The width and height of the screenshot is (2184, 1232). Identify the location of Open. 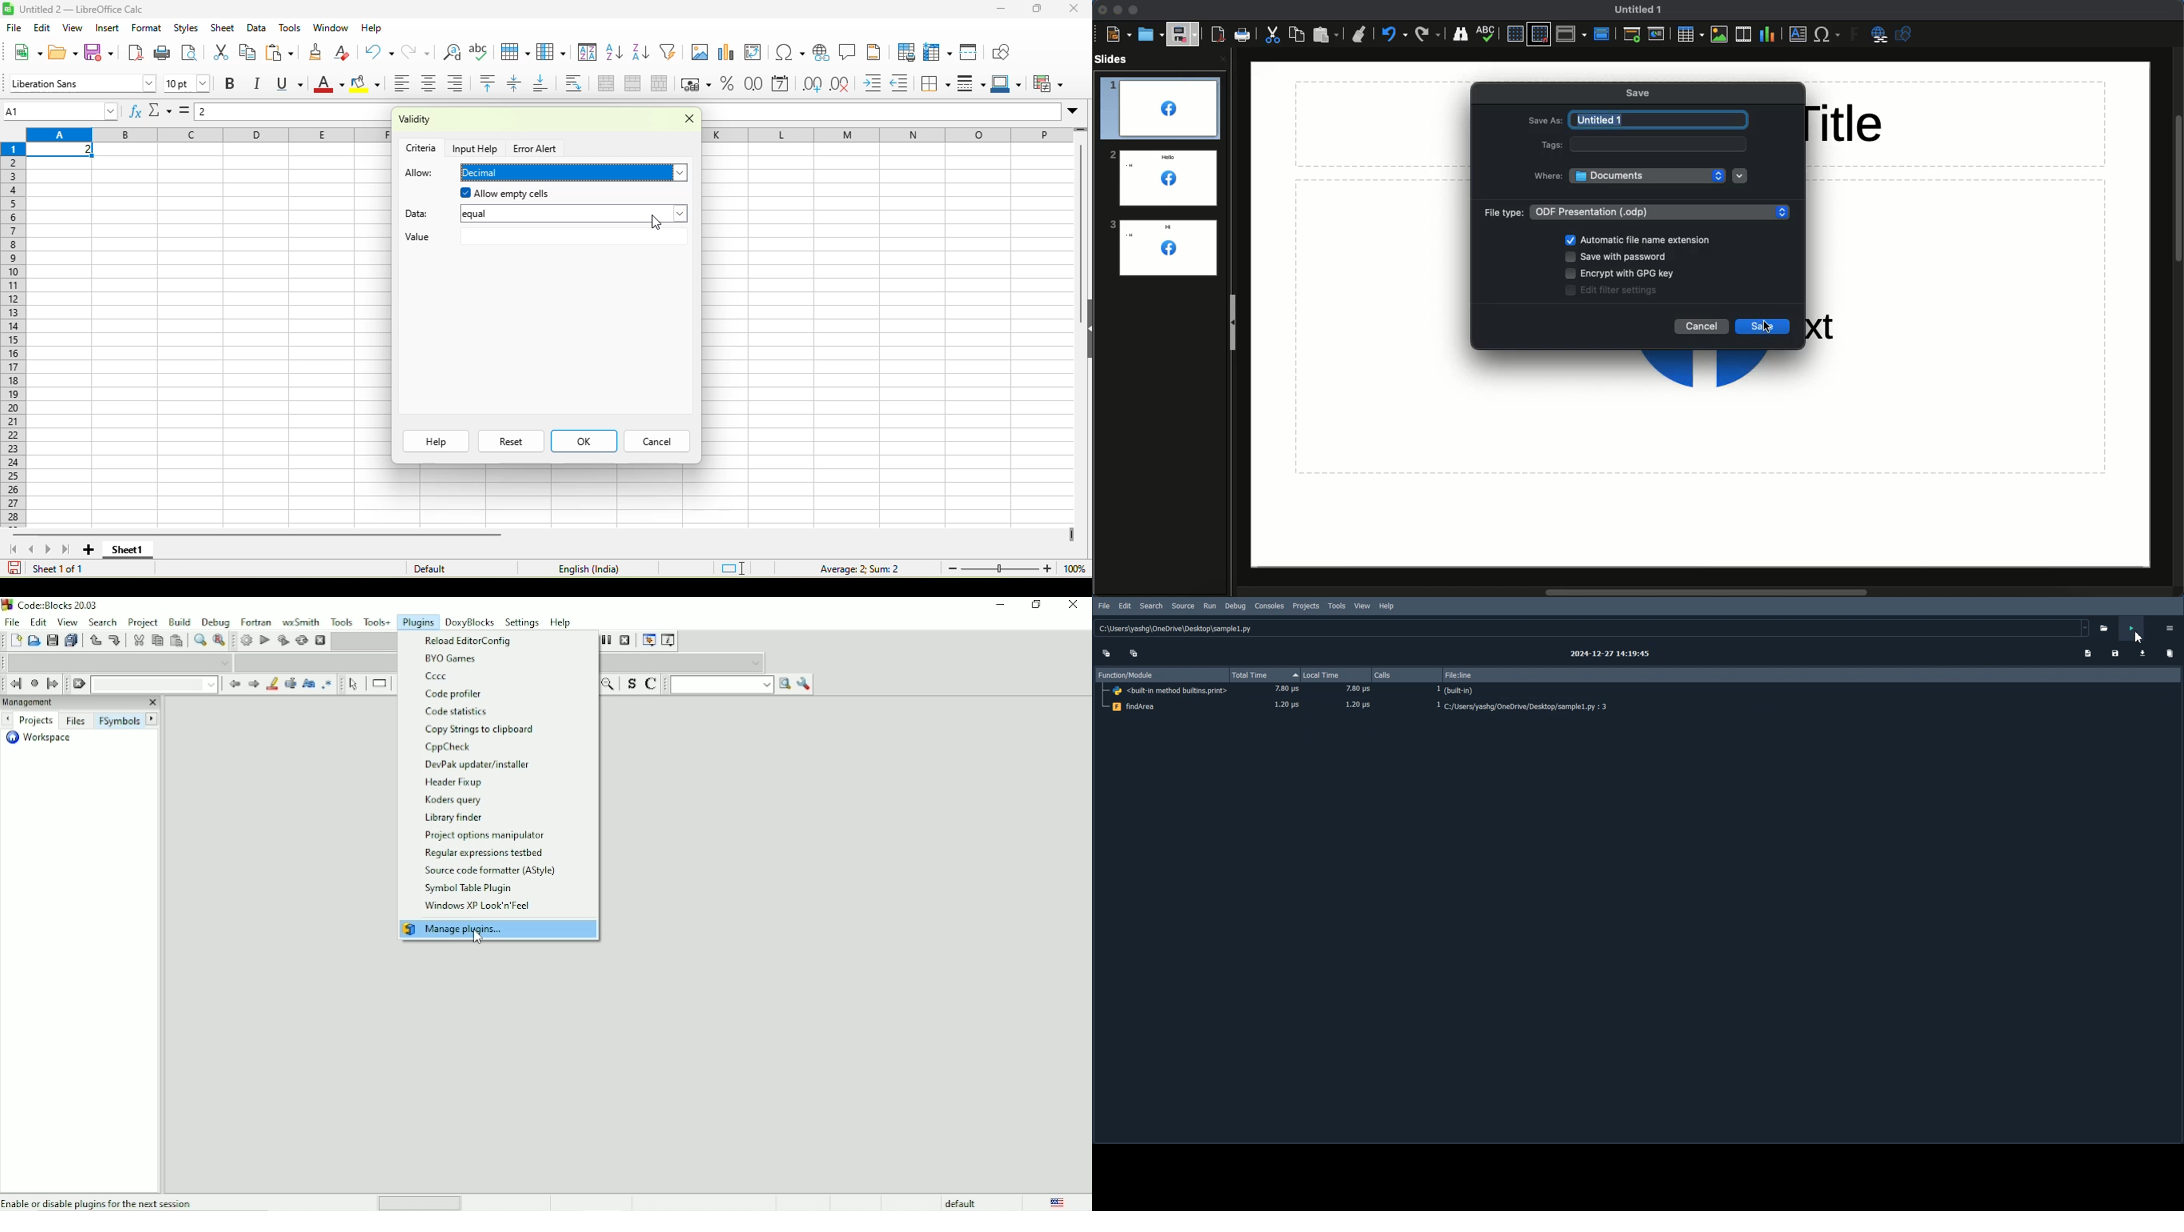
(1149, 35).